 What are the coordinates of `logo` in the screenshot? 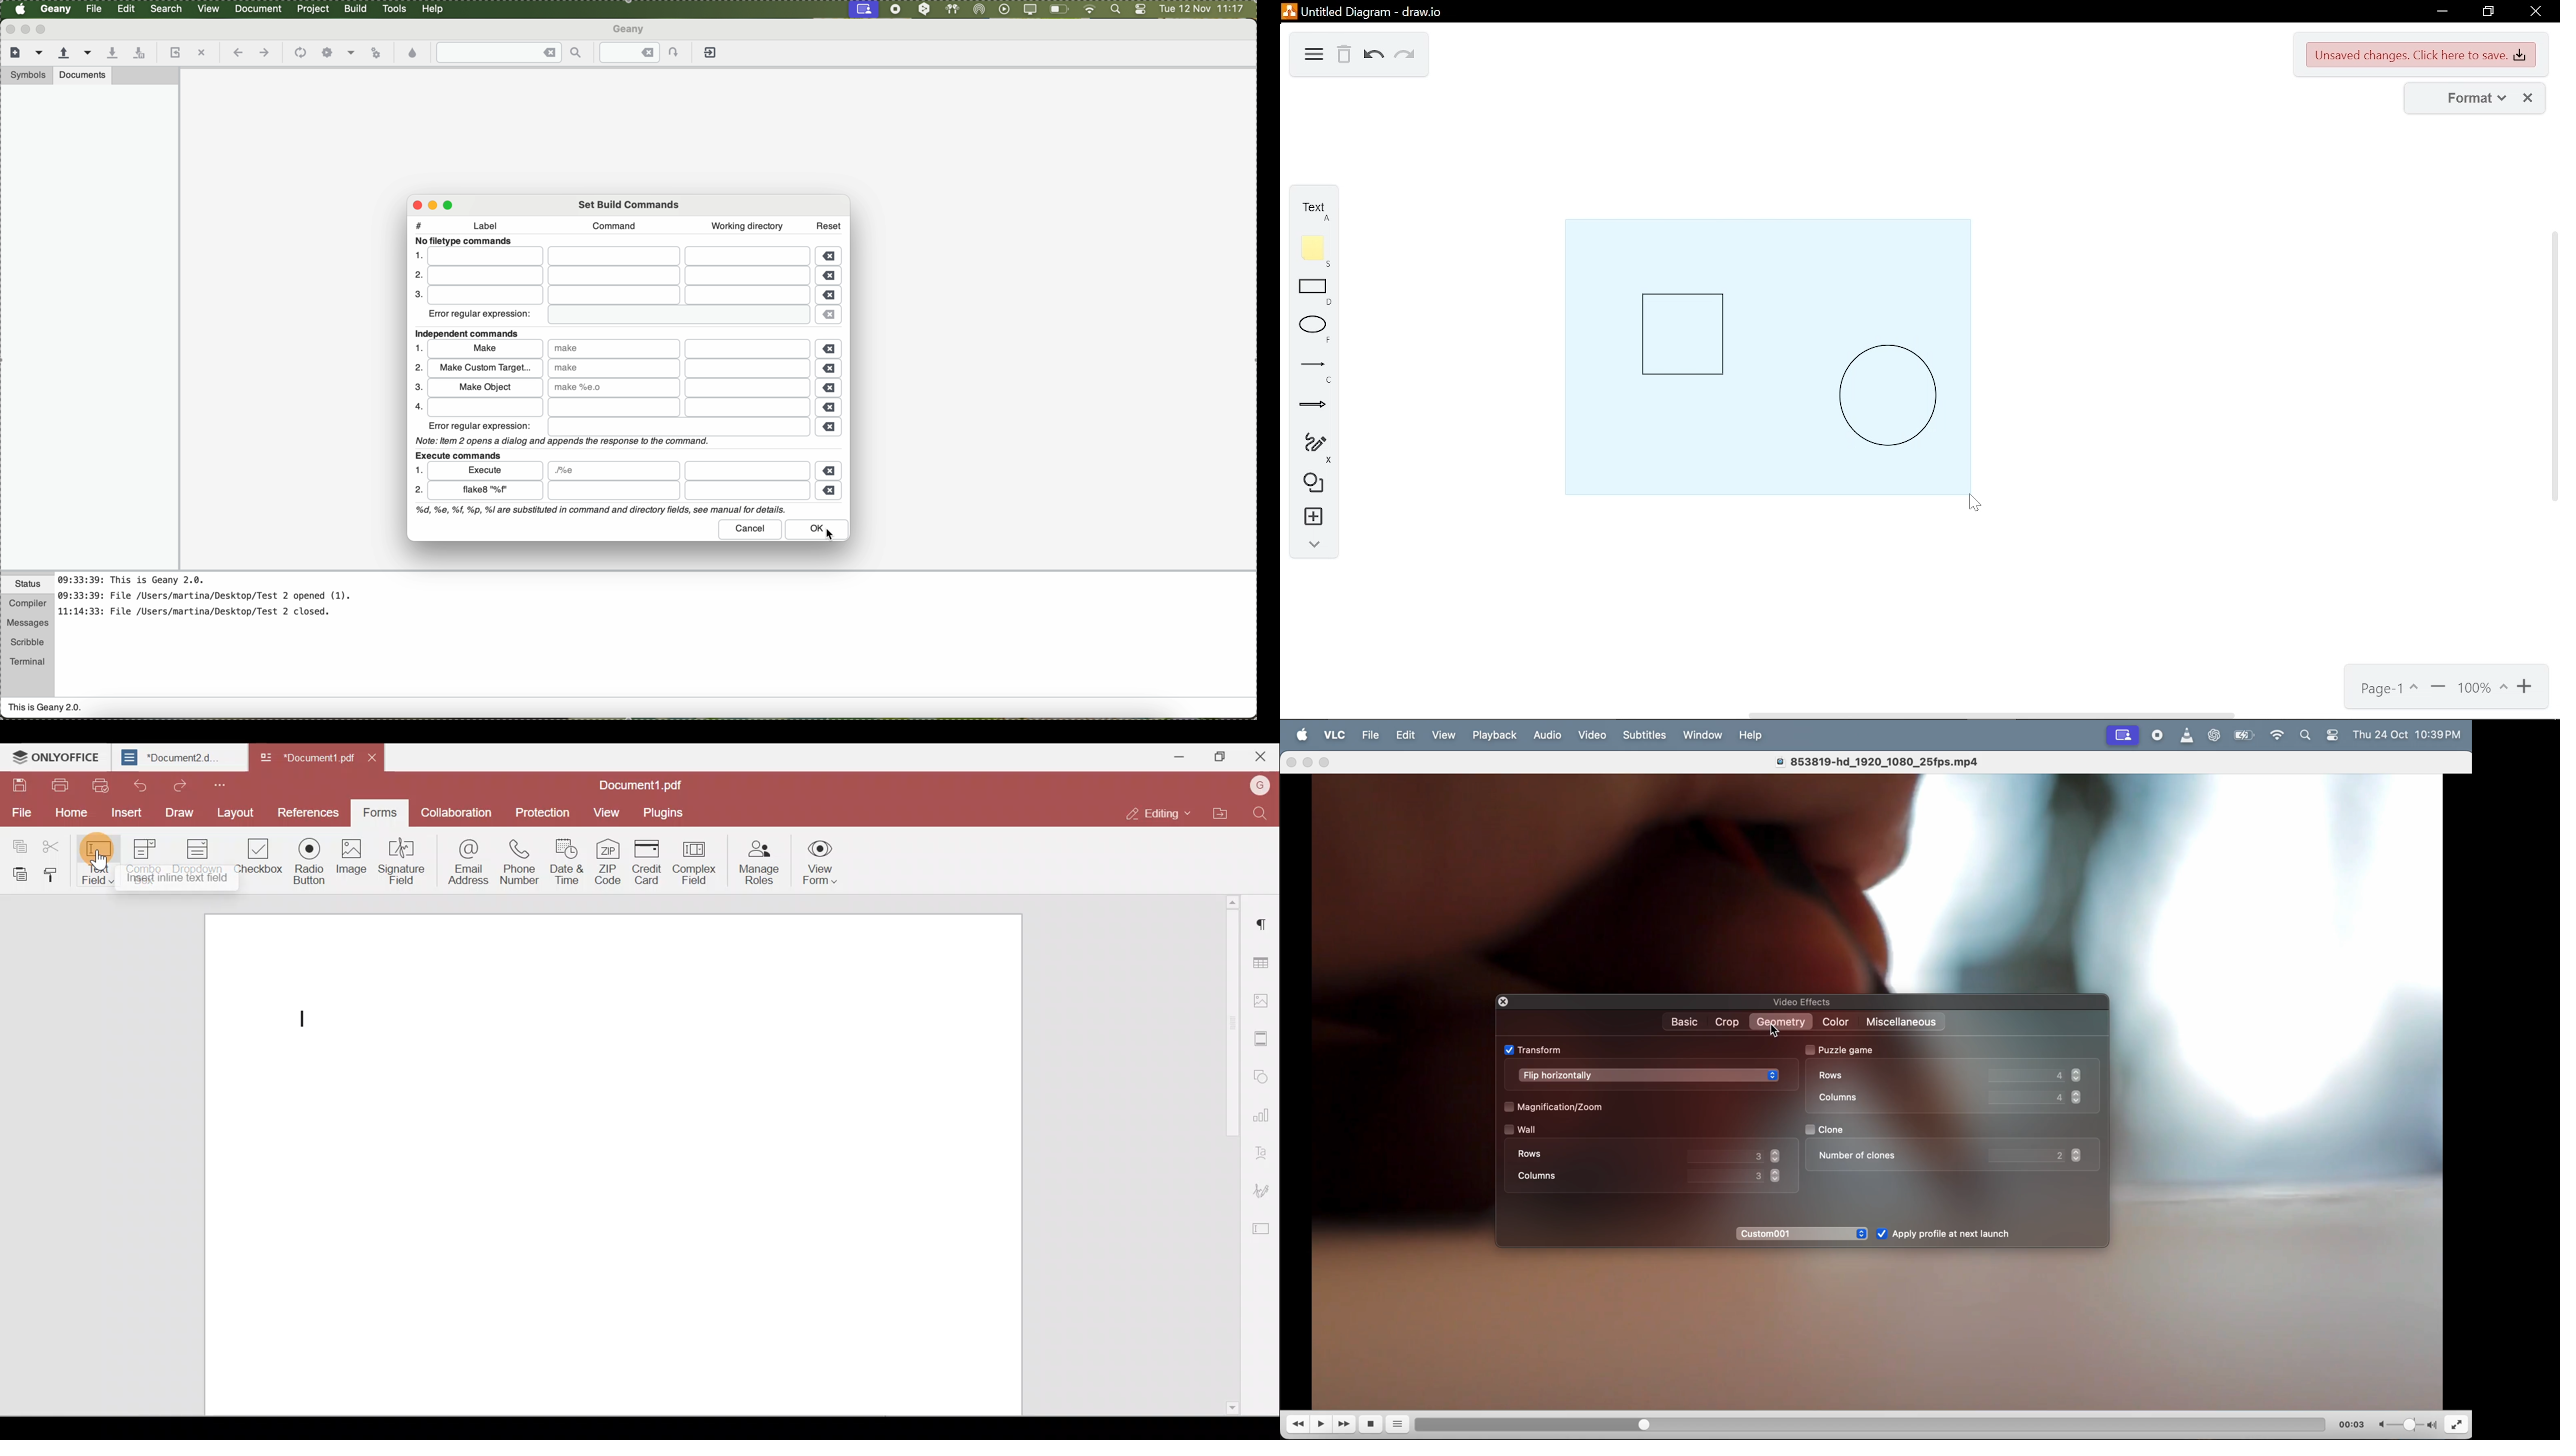 It's located at (1289, 10).